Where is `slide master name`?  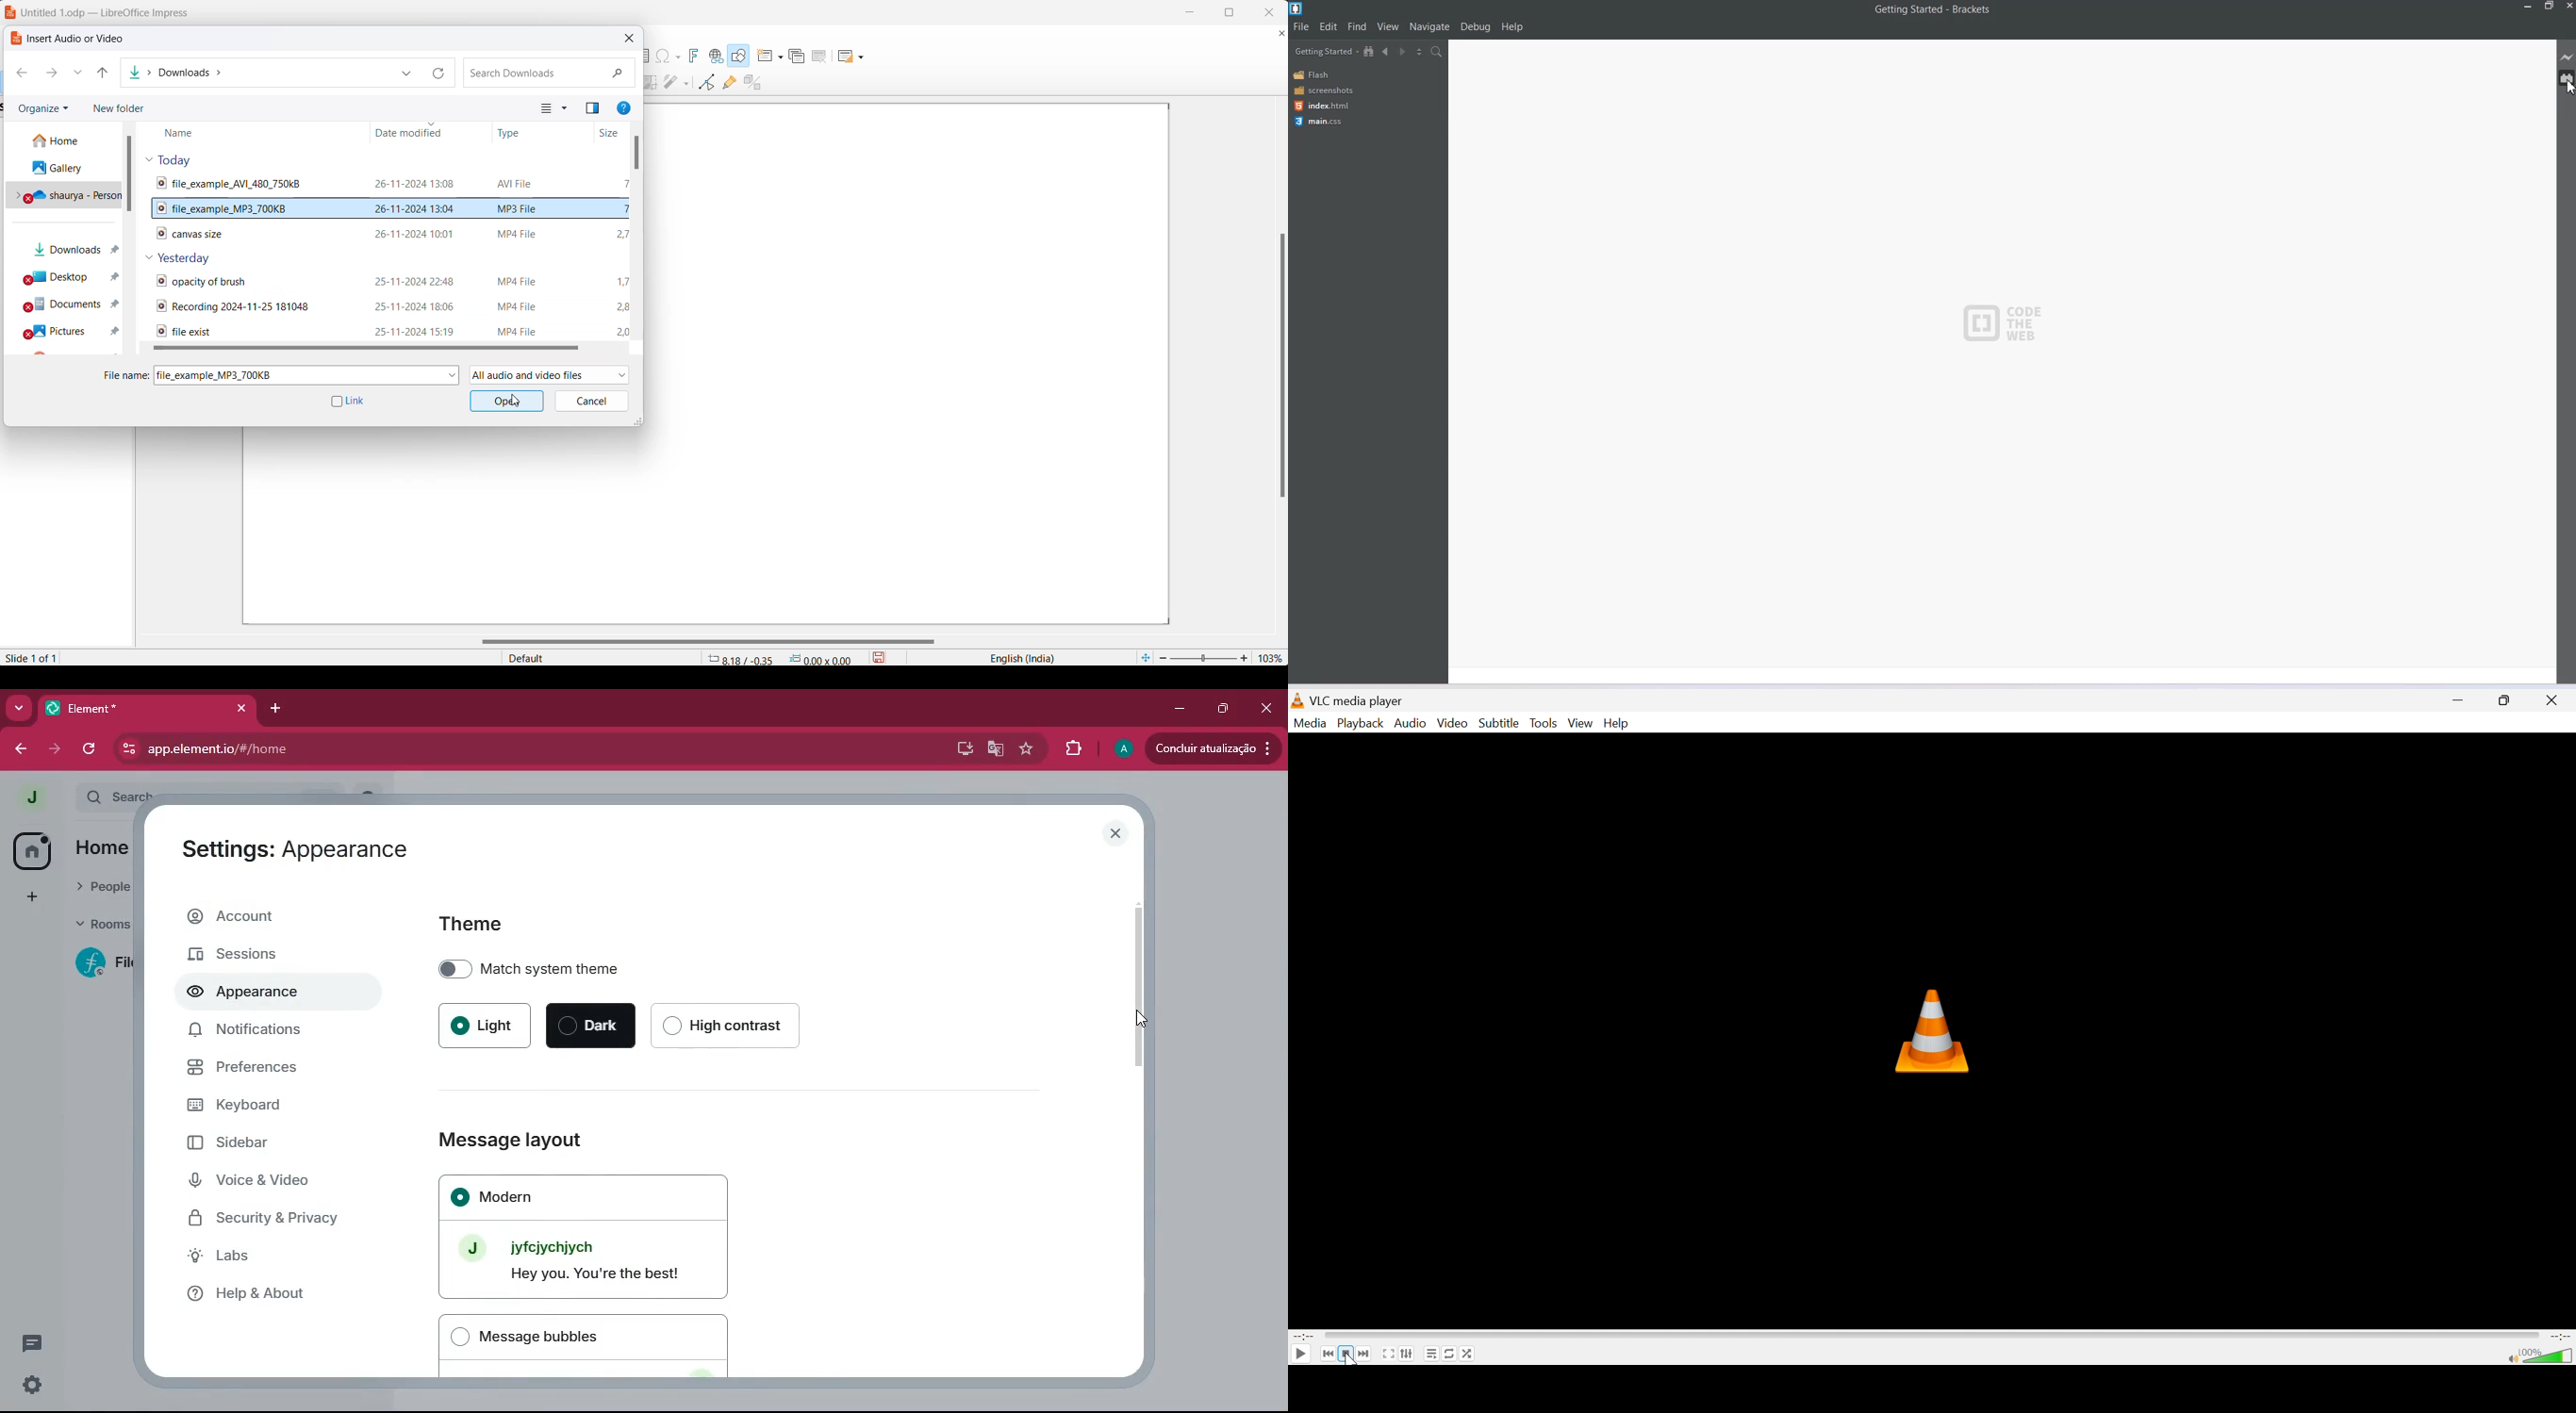 slide master name is located at coordinates (601, 657).